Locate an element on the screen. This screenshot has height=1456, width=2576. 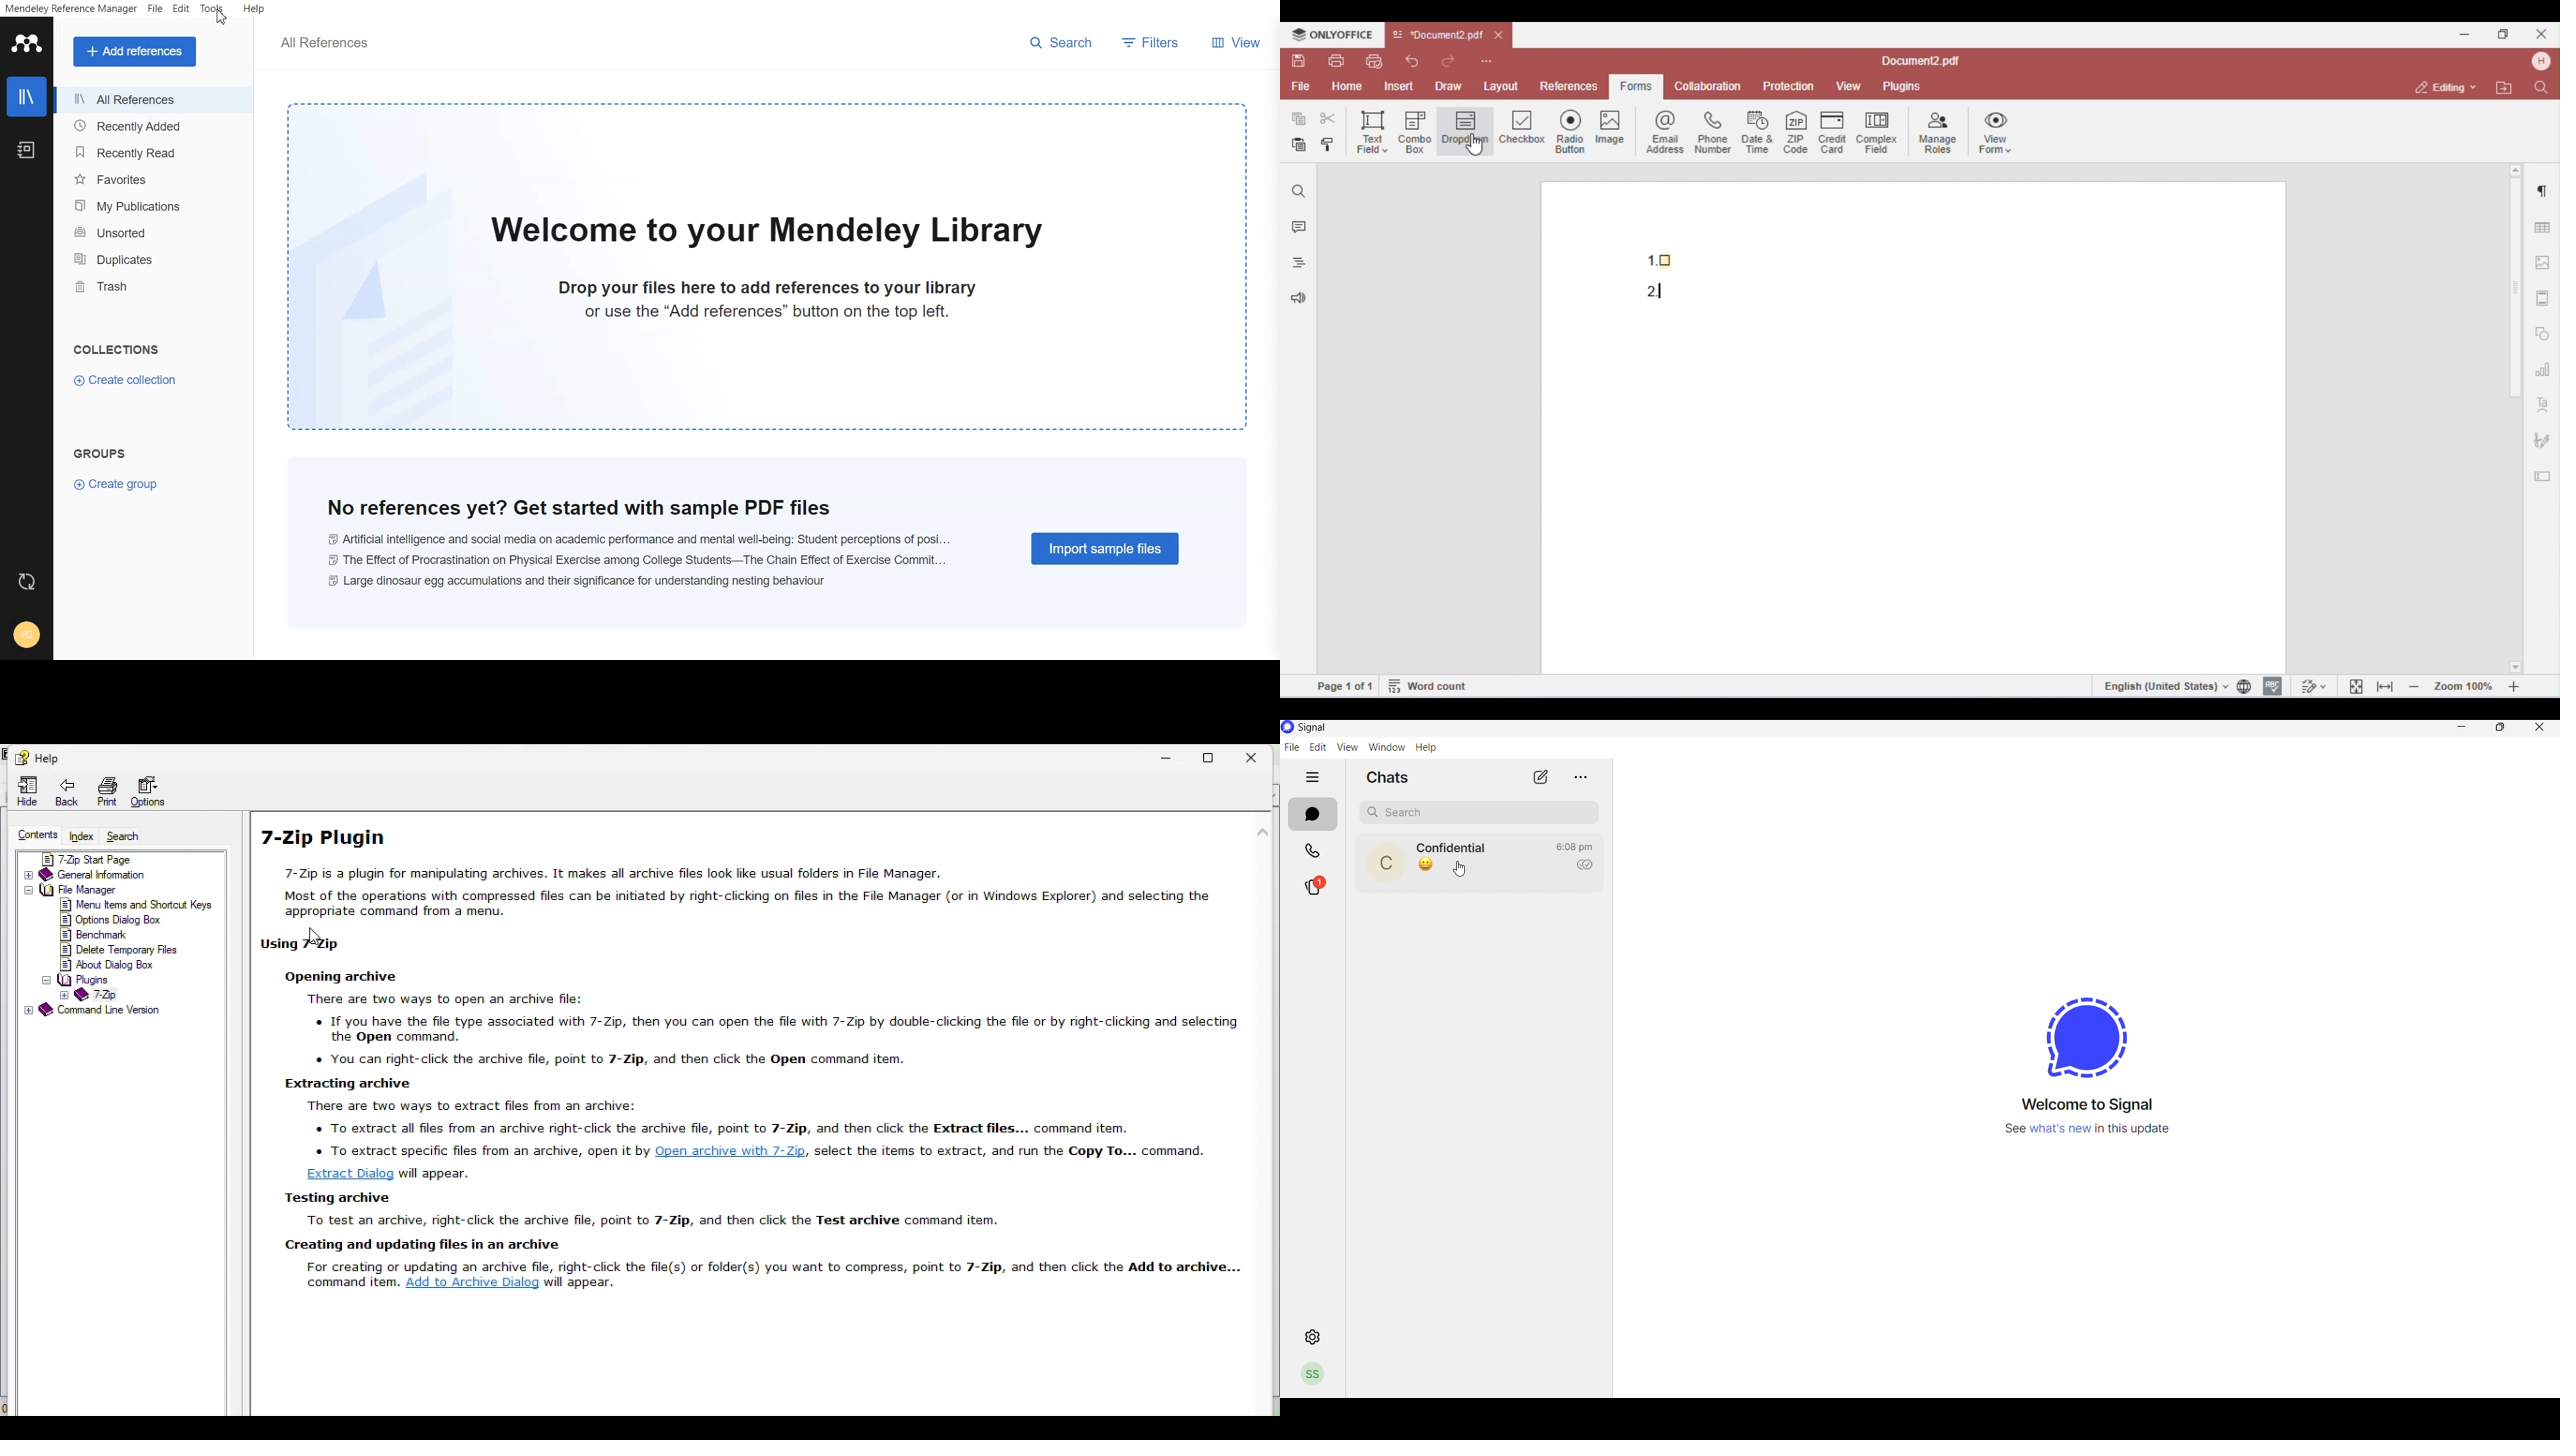
Library icon is located at coordinates (27, 96).